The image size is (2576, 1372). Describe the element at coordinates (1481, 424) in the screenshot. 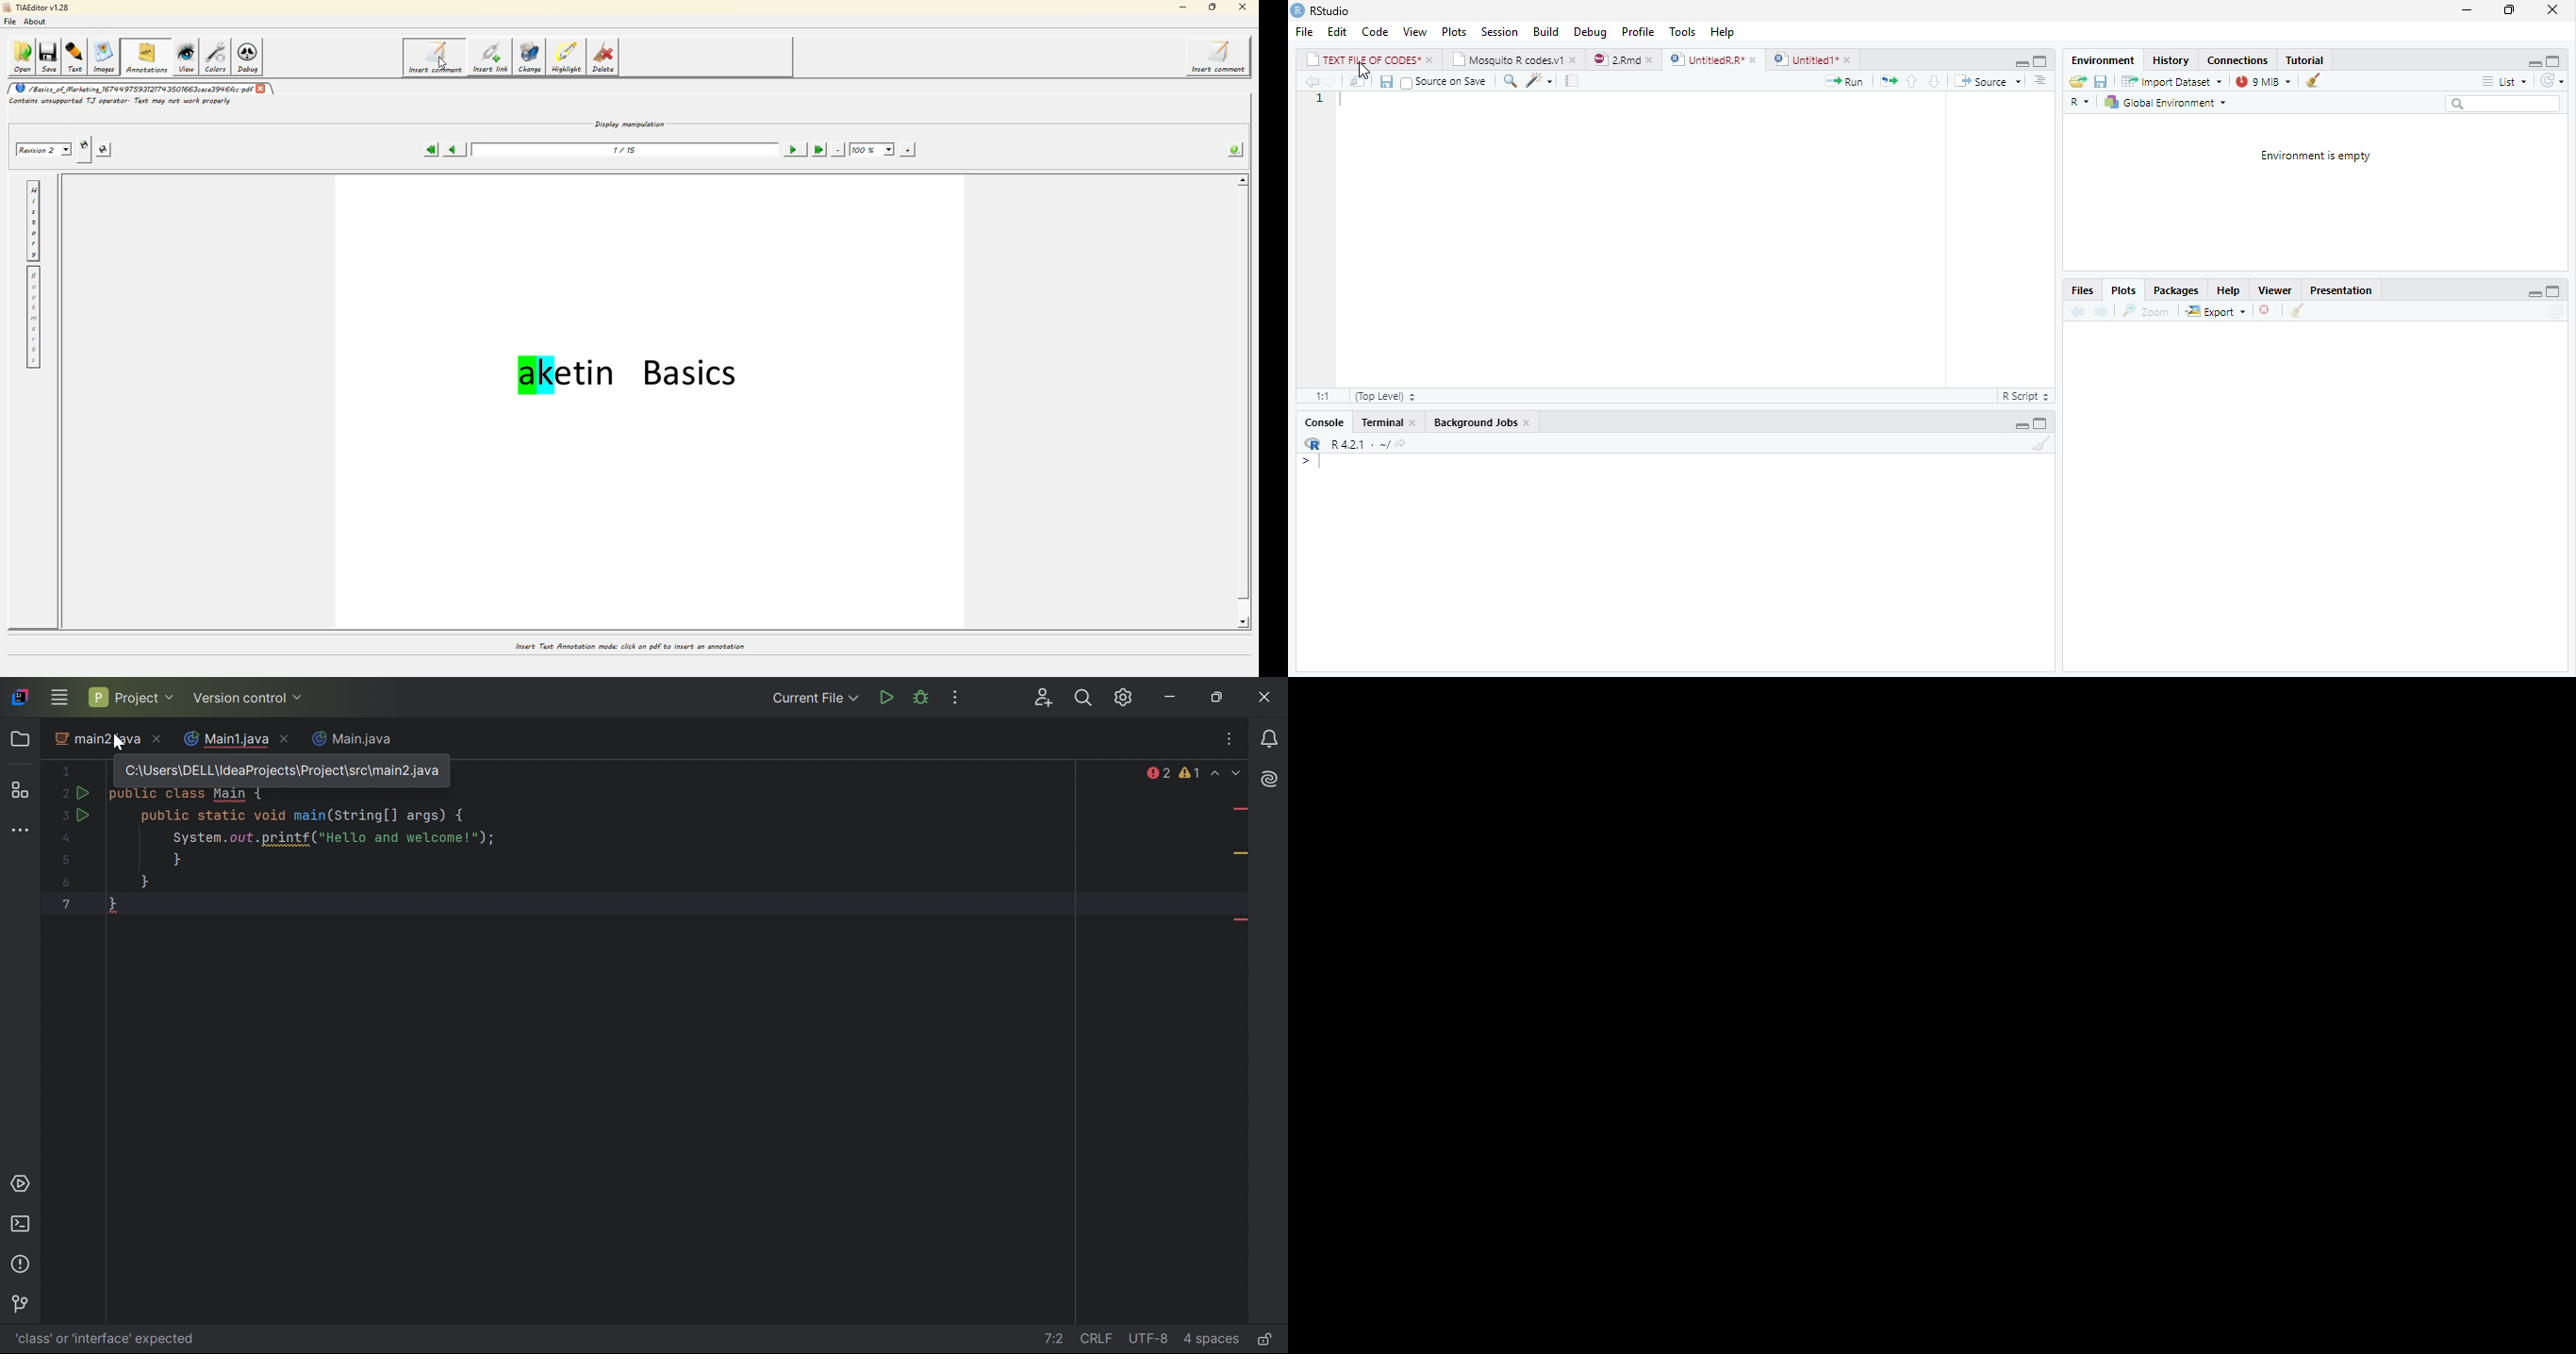

I see `Background Jobs` at that location.